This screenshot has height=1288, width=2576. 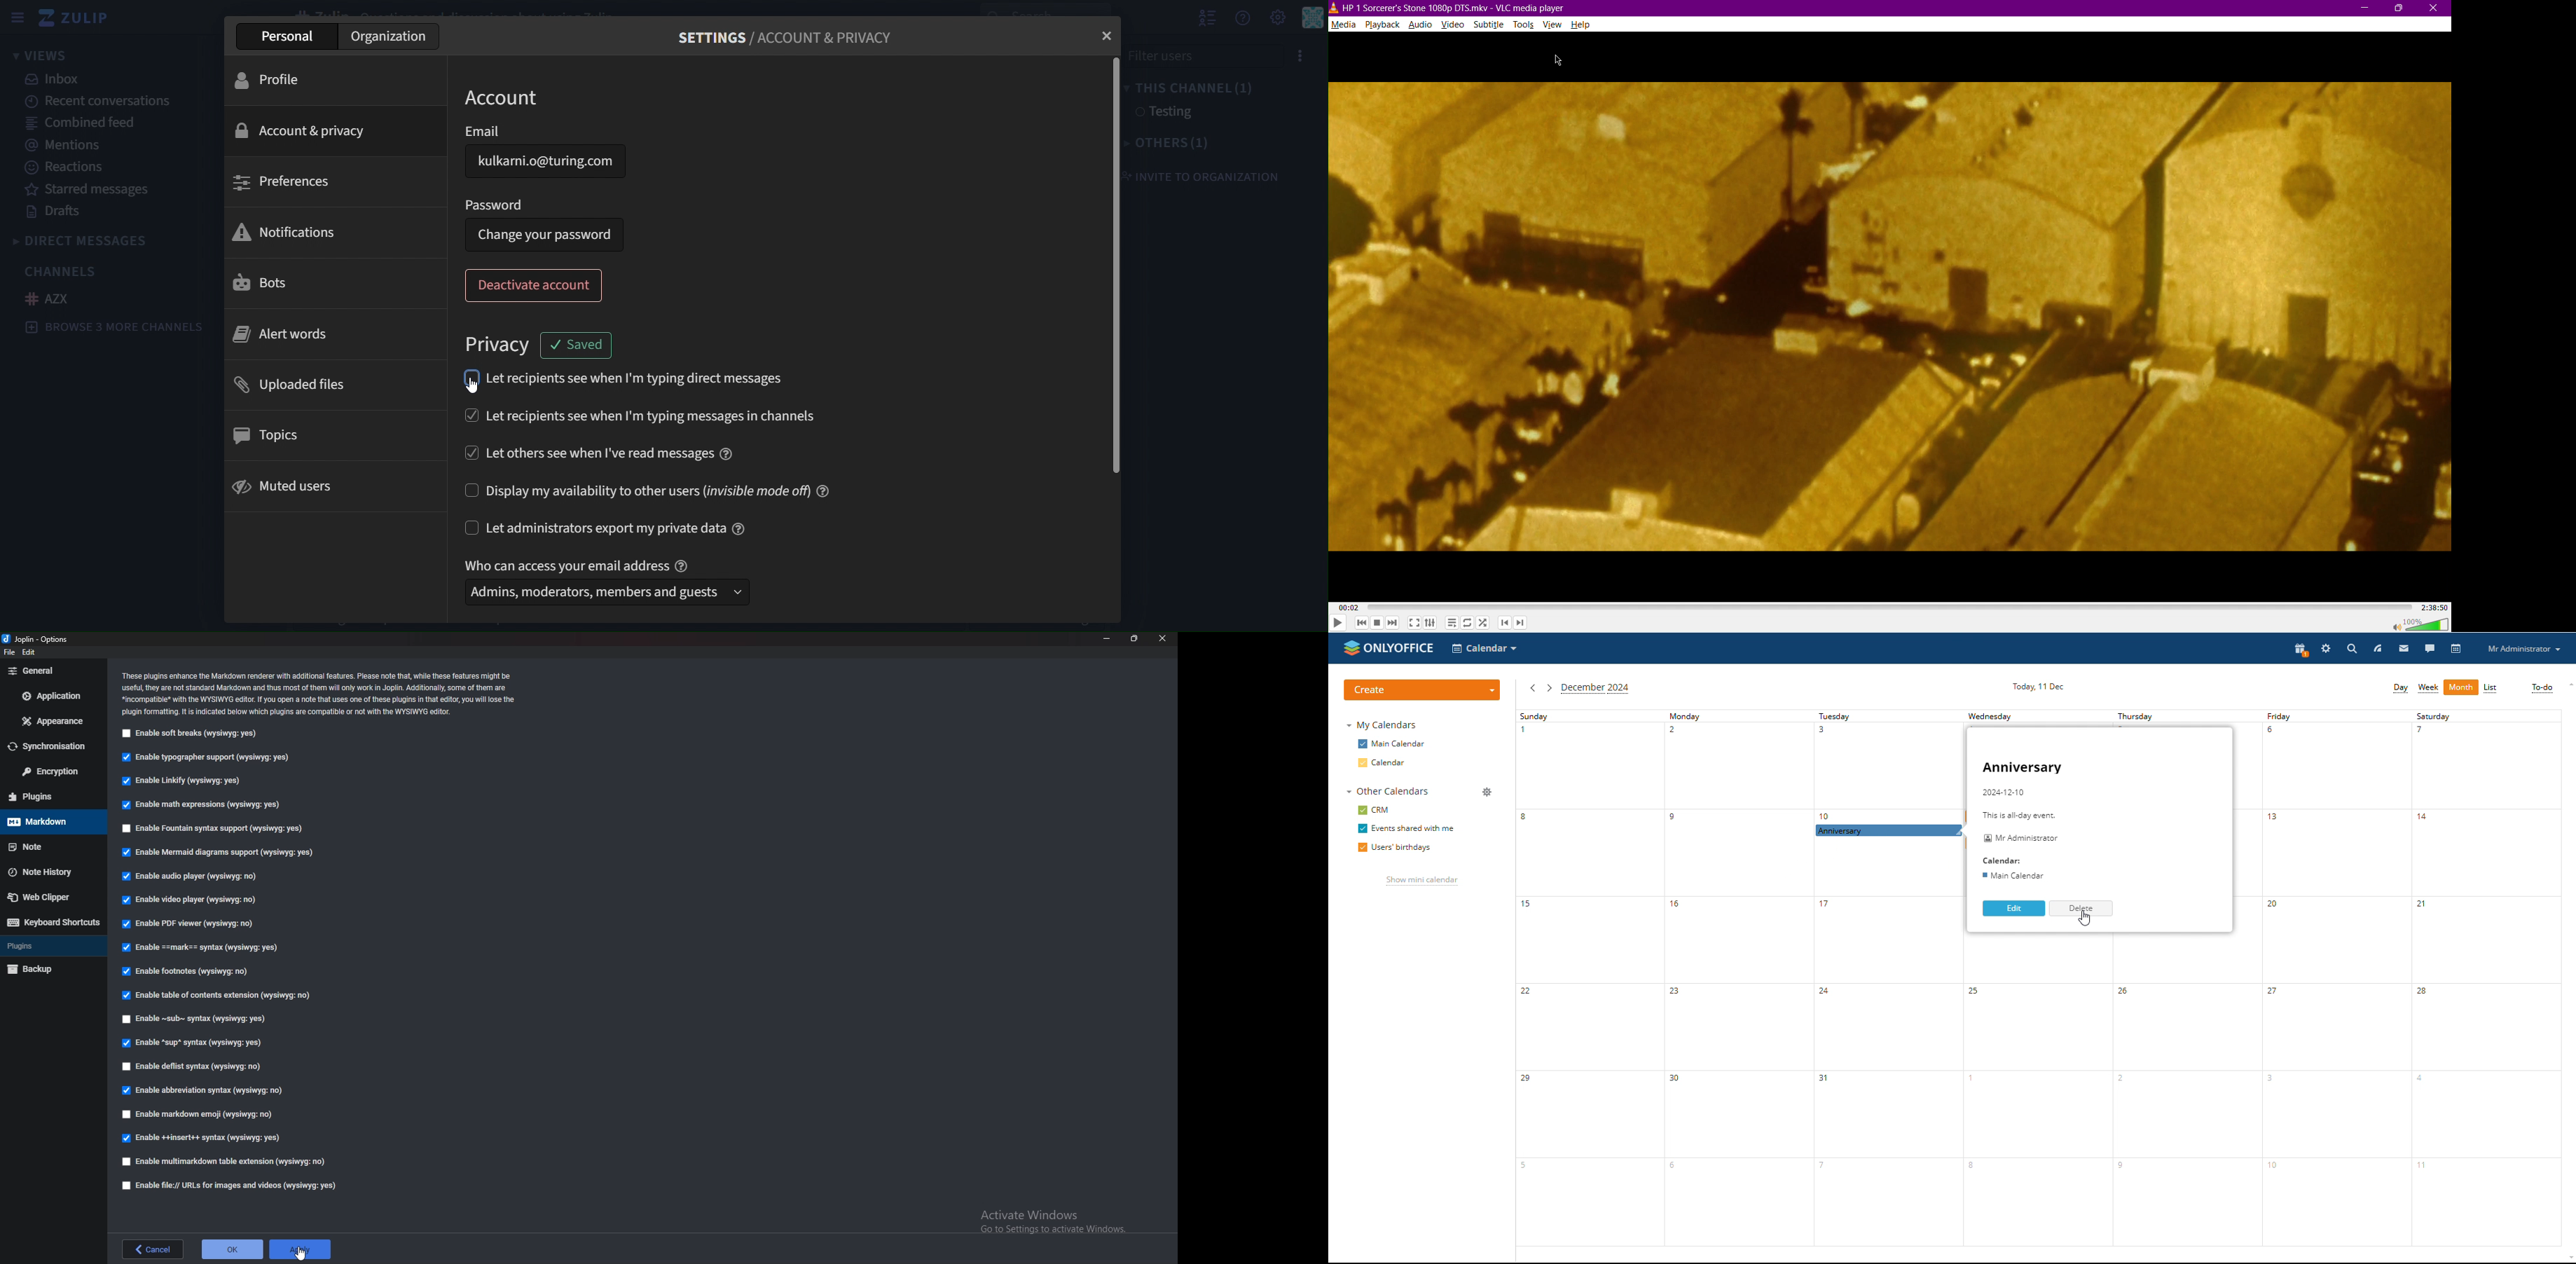 What do you see at coordinates (74, 18) in the screenshot?
I see `zulip` at bounding box center [74, 18].